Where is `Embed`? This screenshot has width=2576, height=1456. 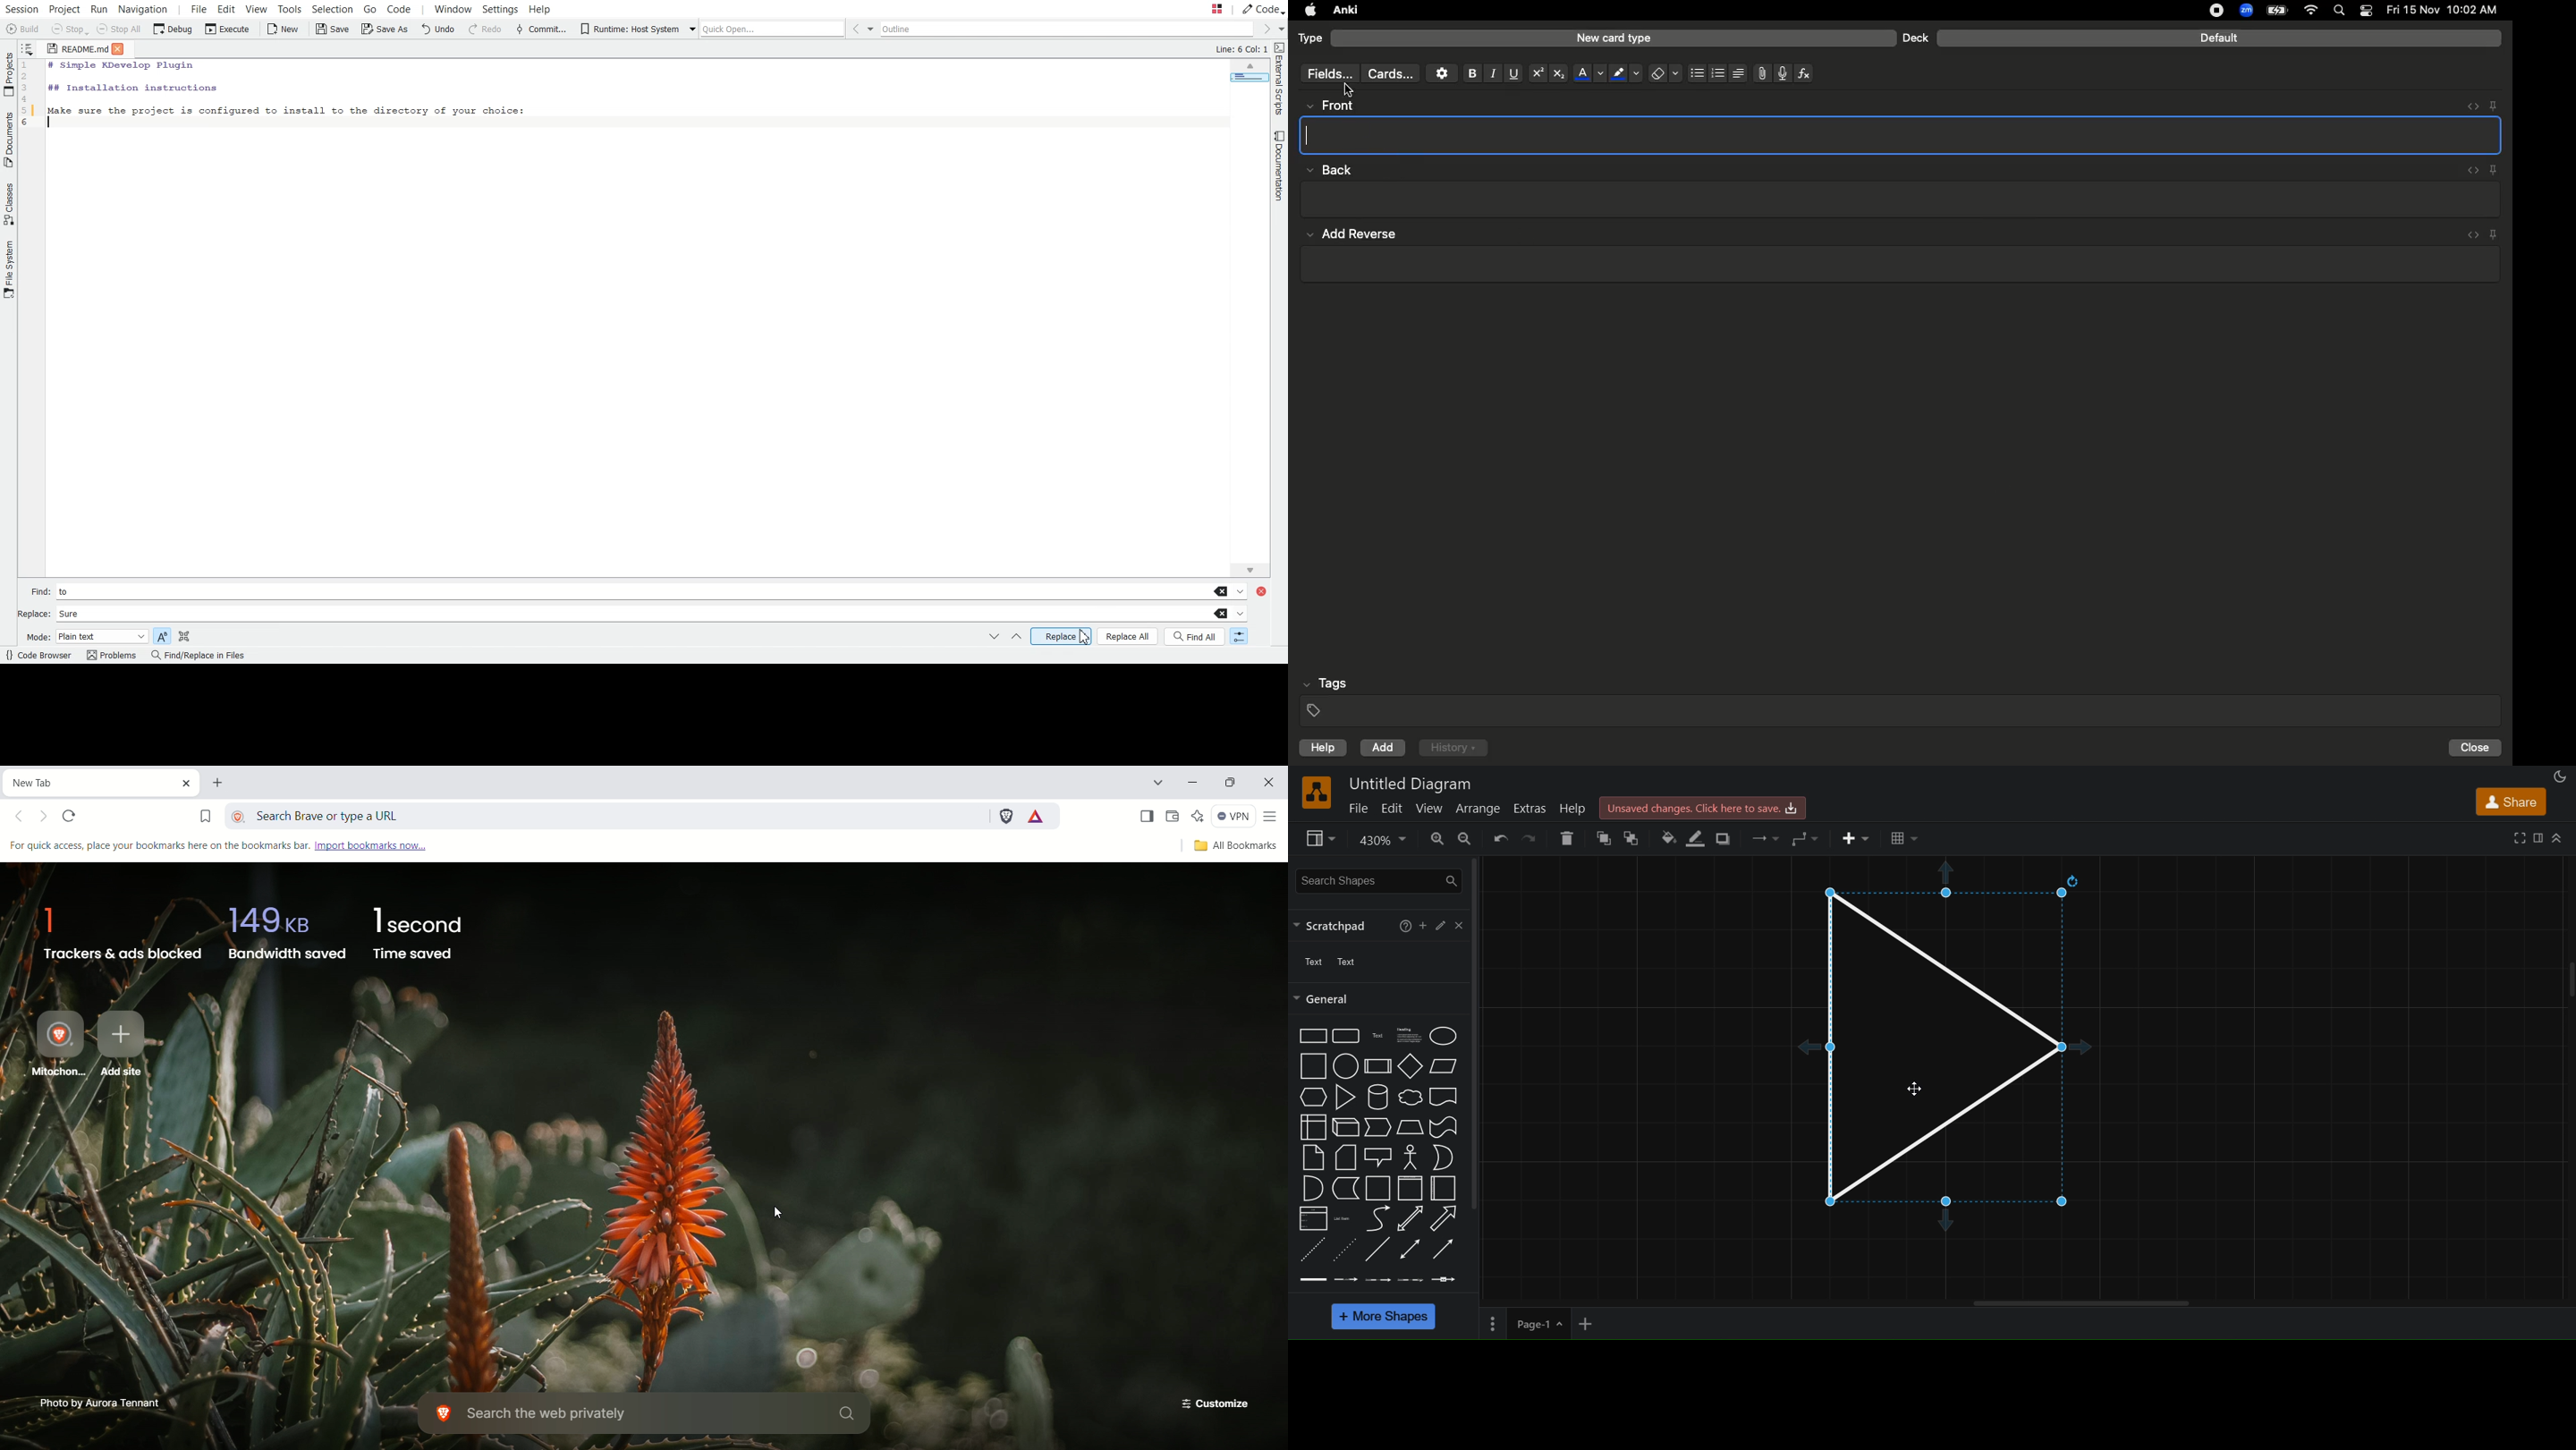
Embed is located at coordinates (2468, 106).